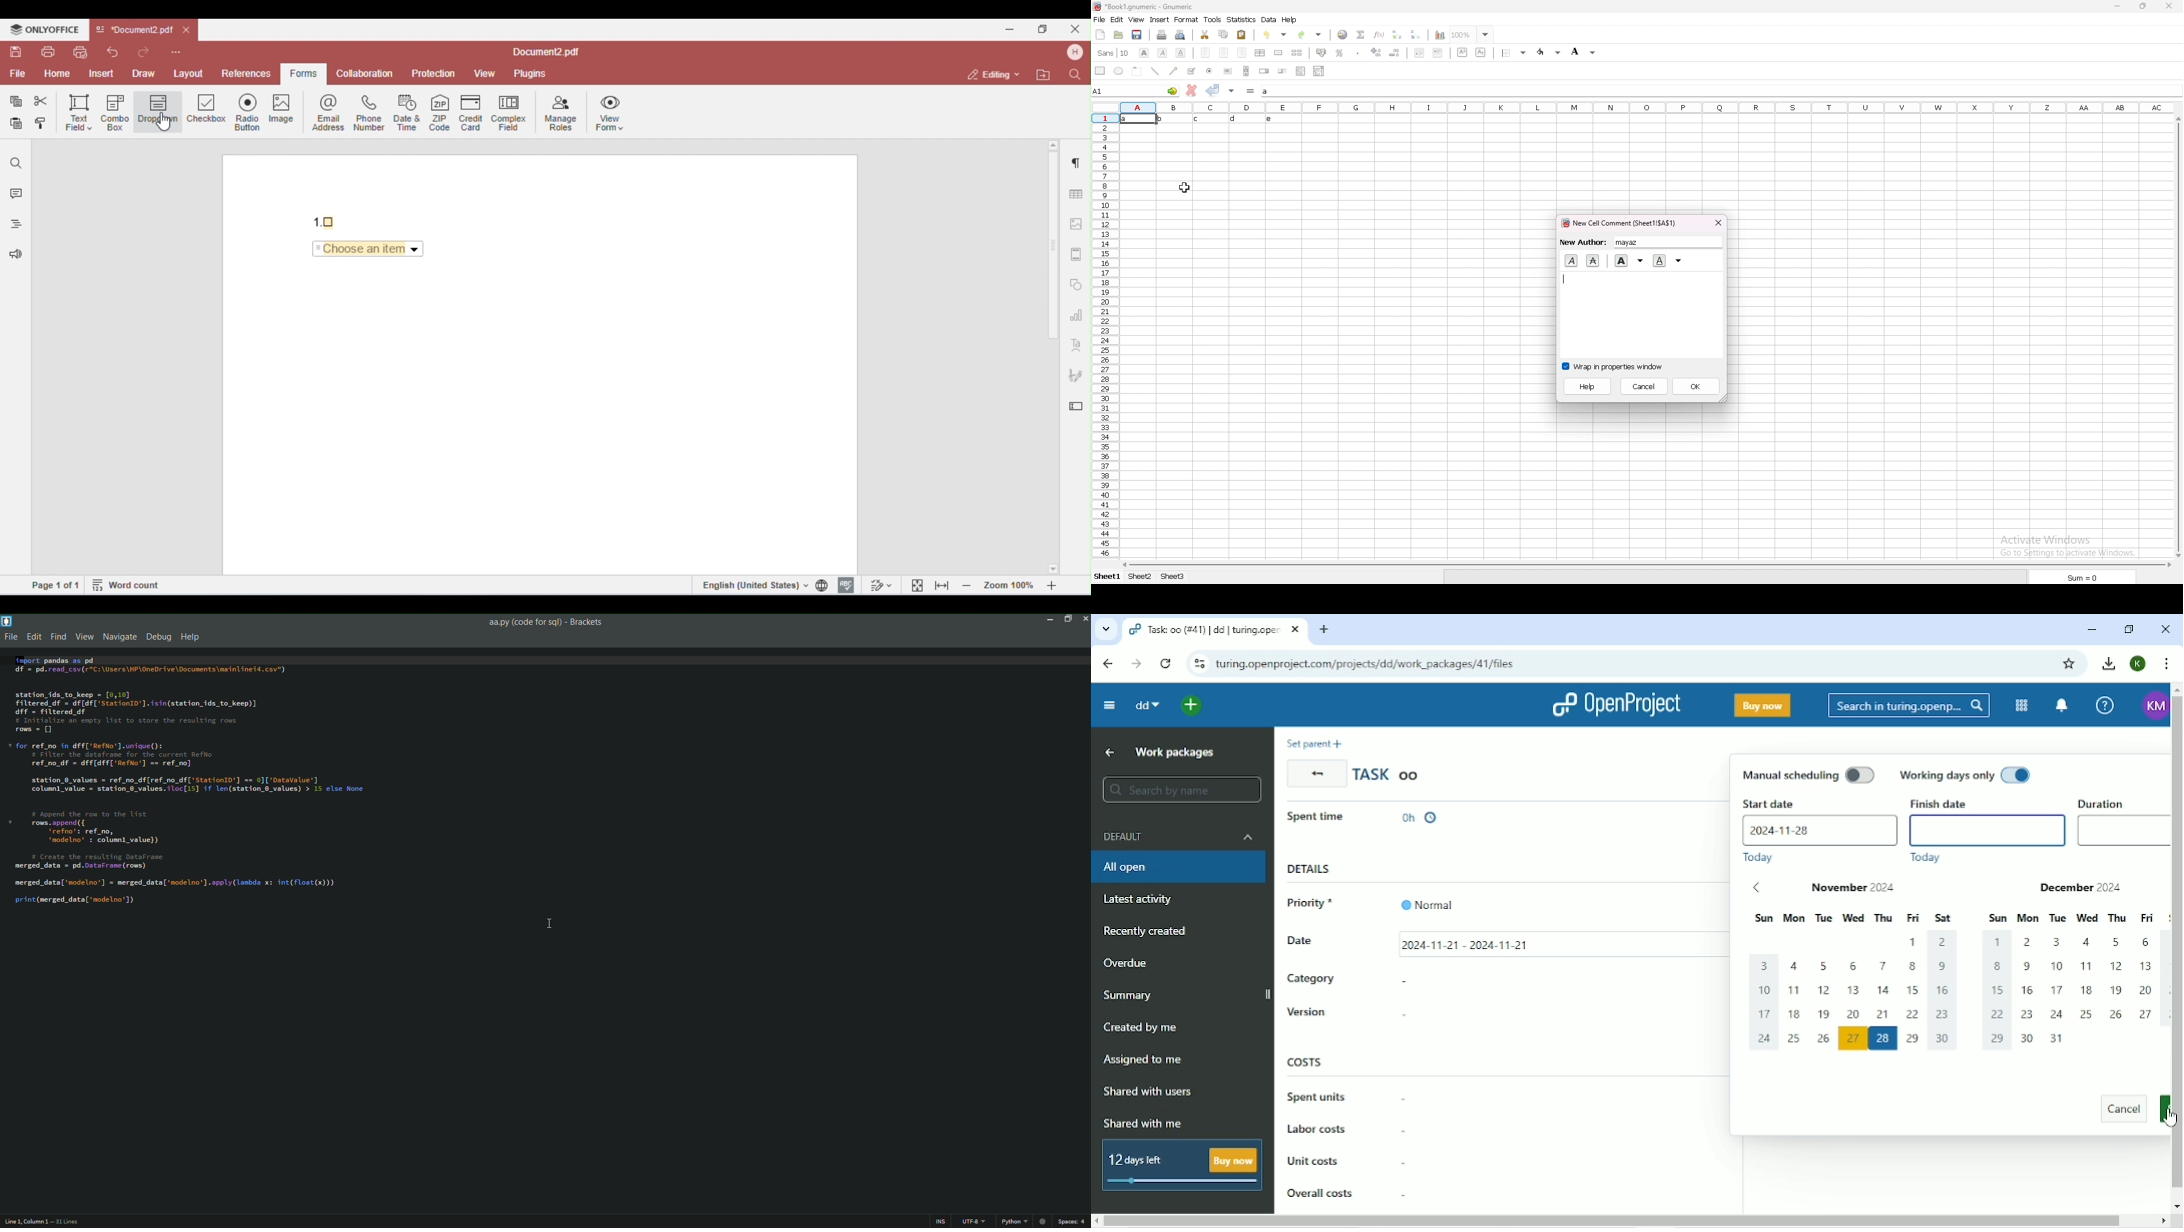 This screenshot has height=1232, width=2184. I want to click on summation, so click(1361, 35).